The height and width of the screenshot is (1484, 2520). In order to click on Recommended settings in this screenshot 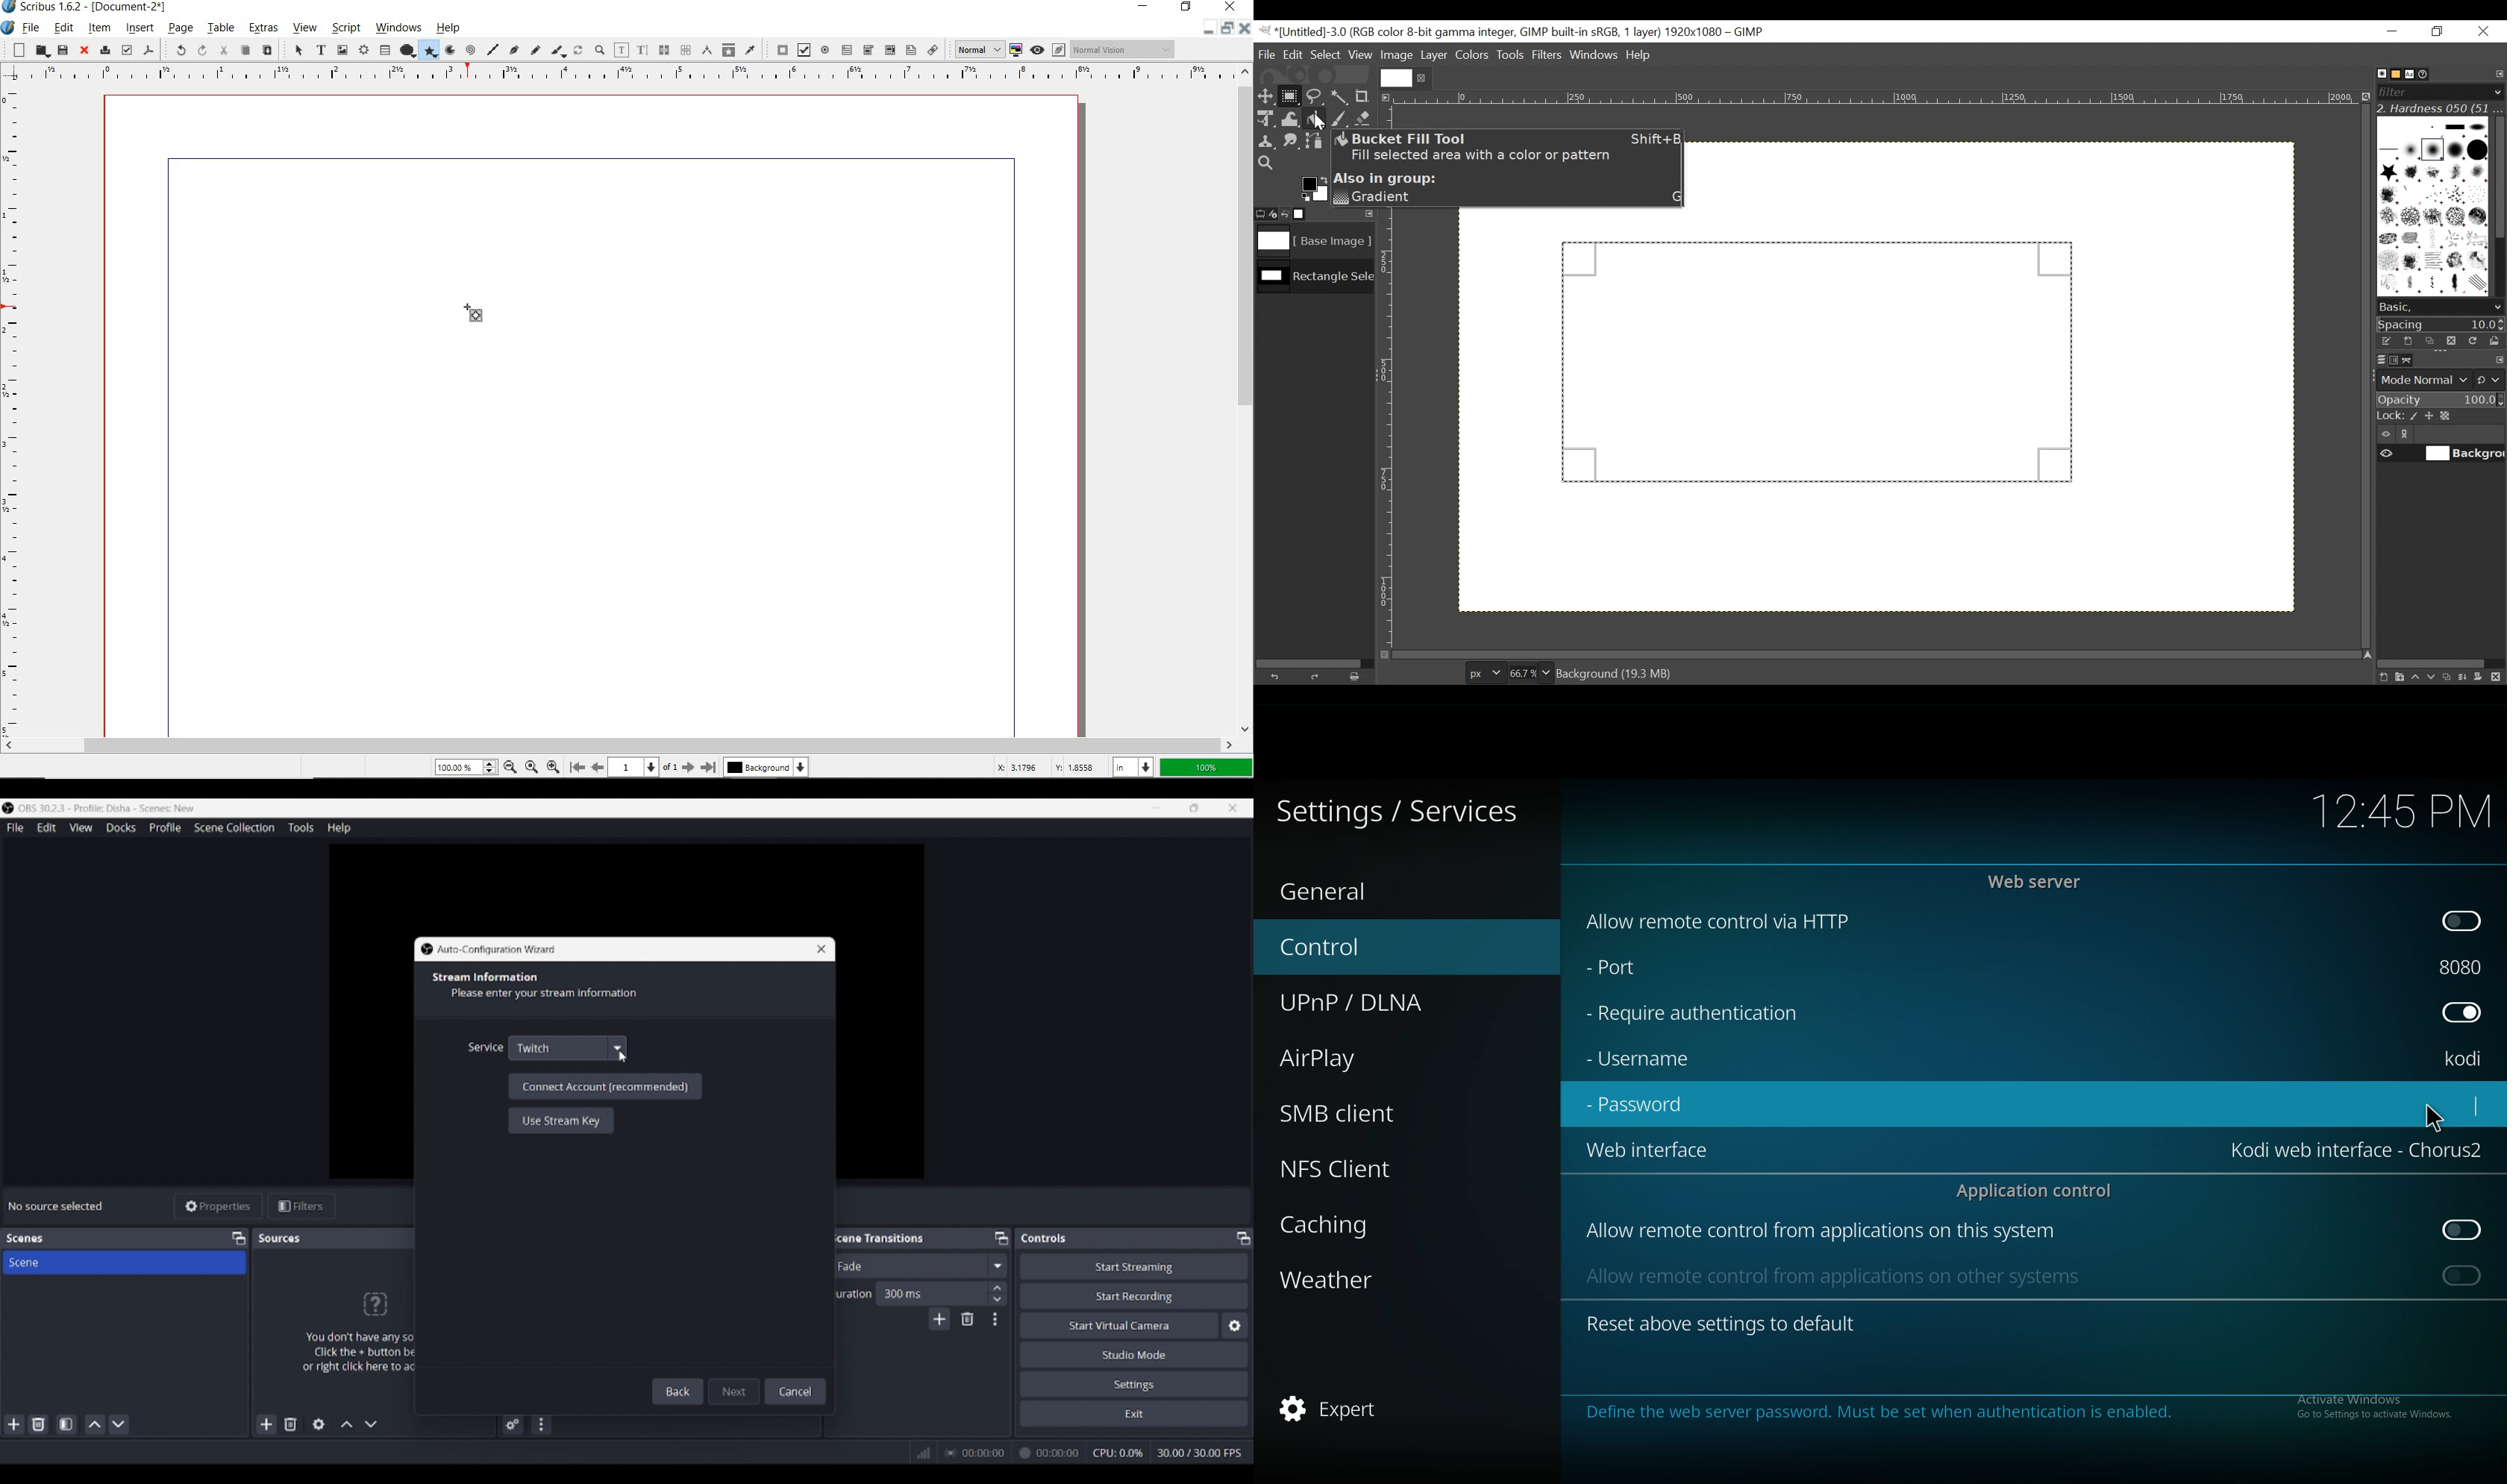, I will do `click(605, 1103)`.